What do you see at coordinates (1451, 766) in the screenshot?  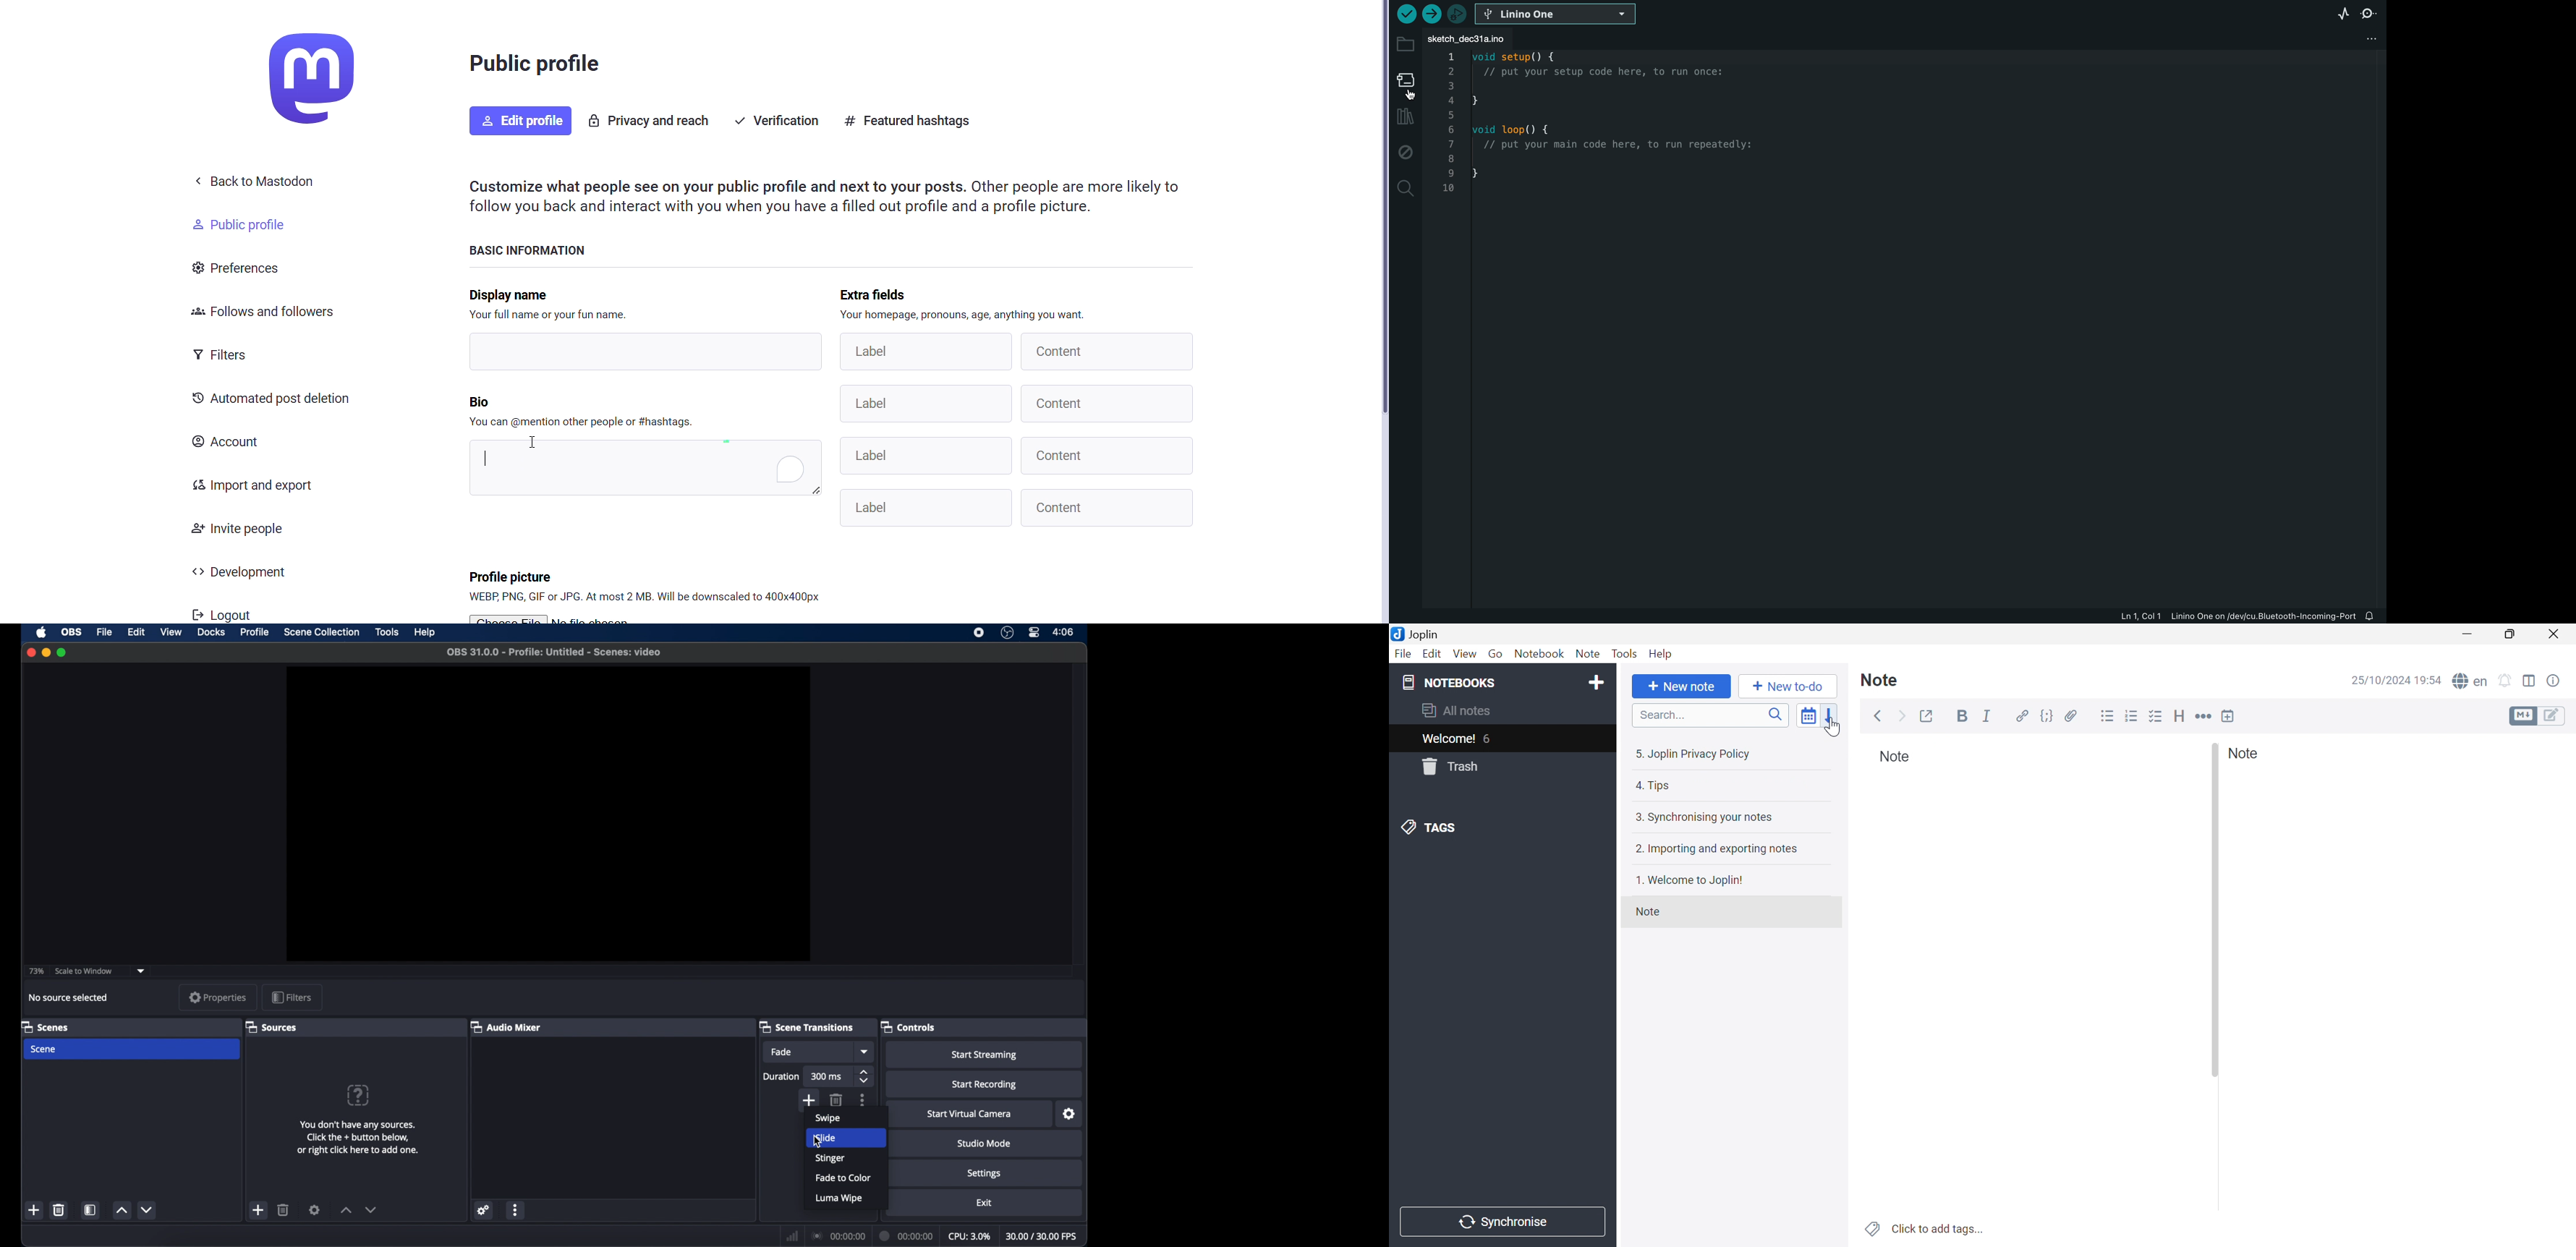 I see `Trash` at bounding box center [1451, 766].